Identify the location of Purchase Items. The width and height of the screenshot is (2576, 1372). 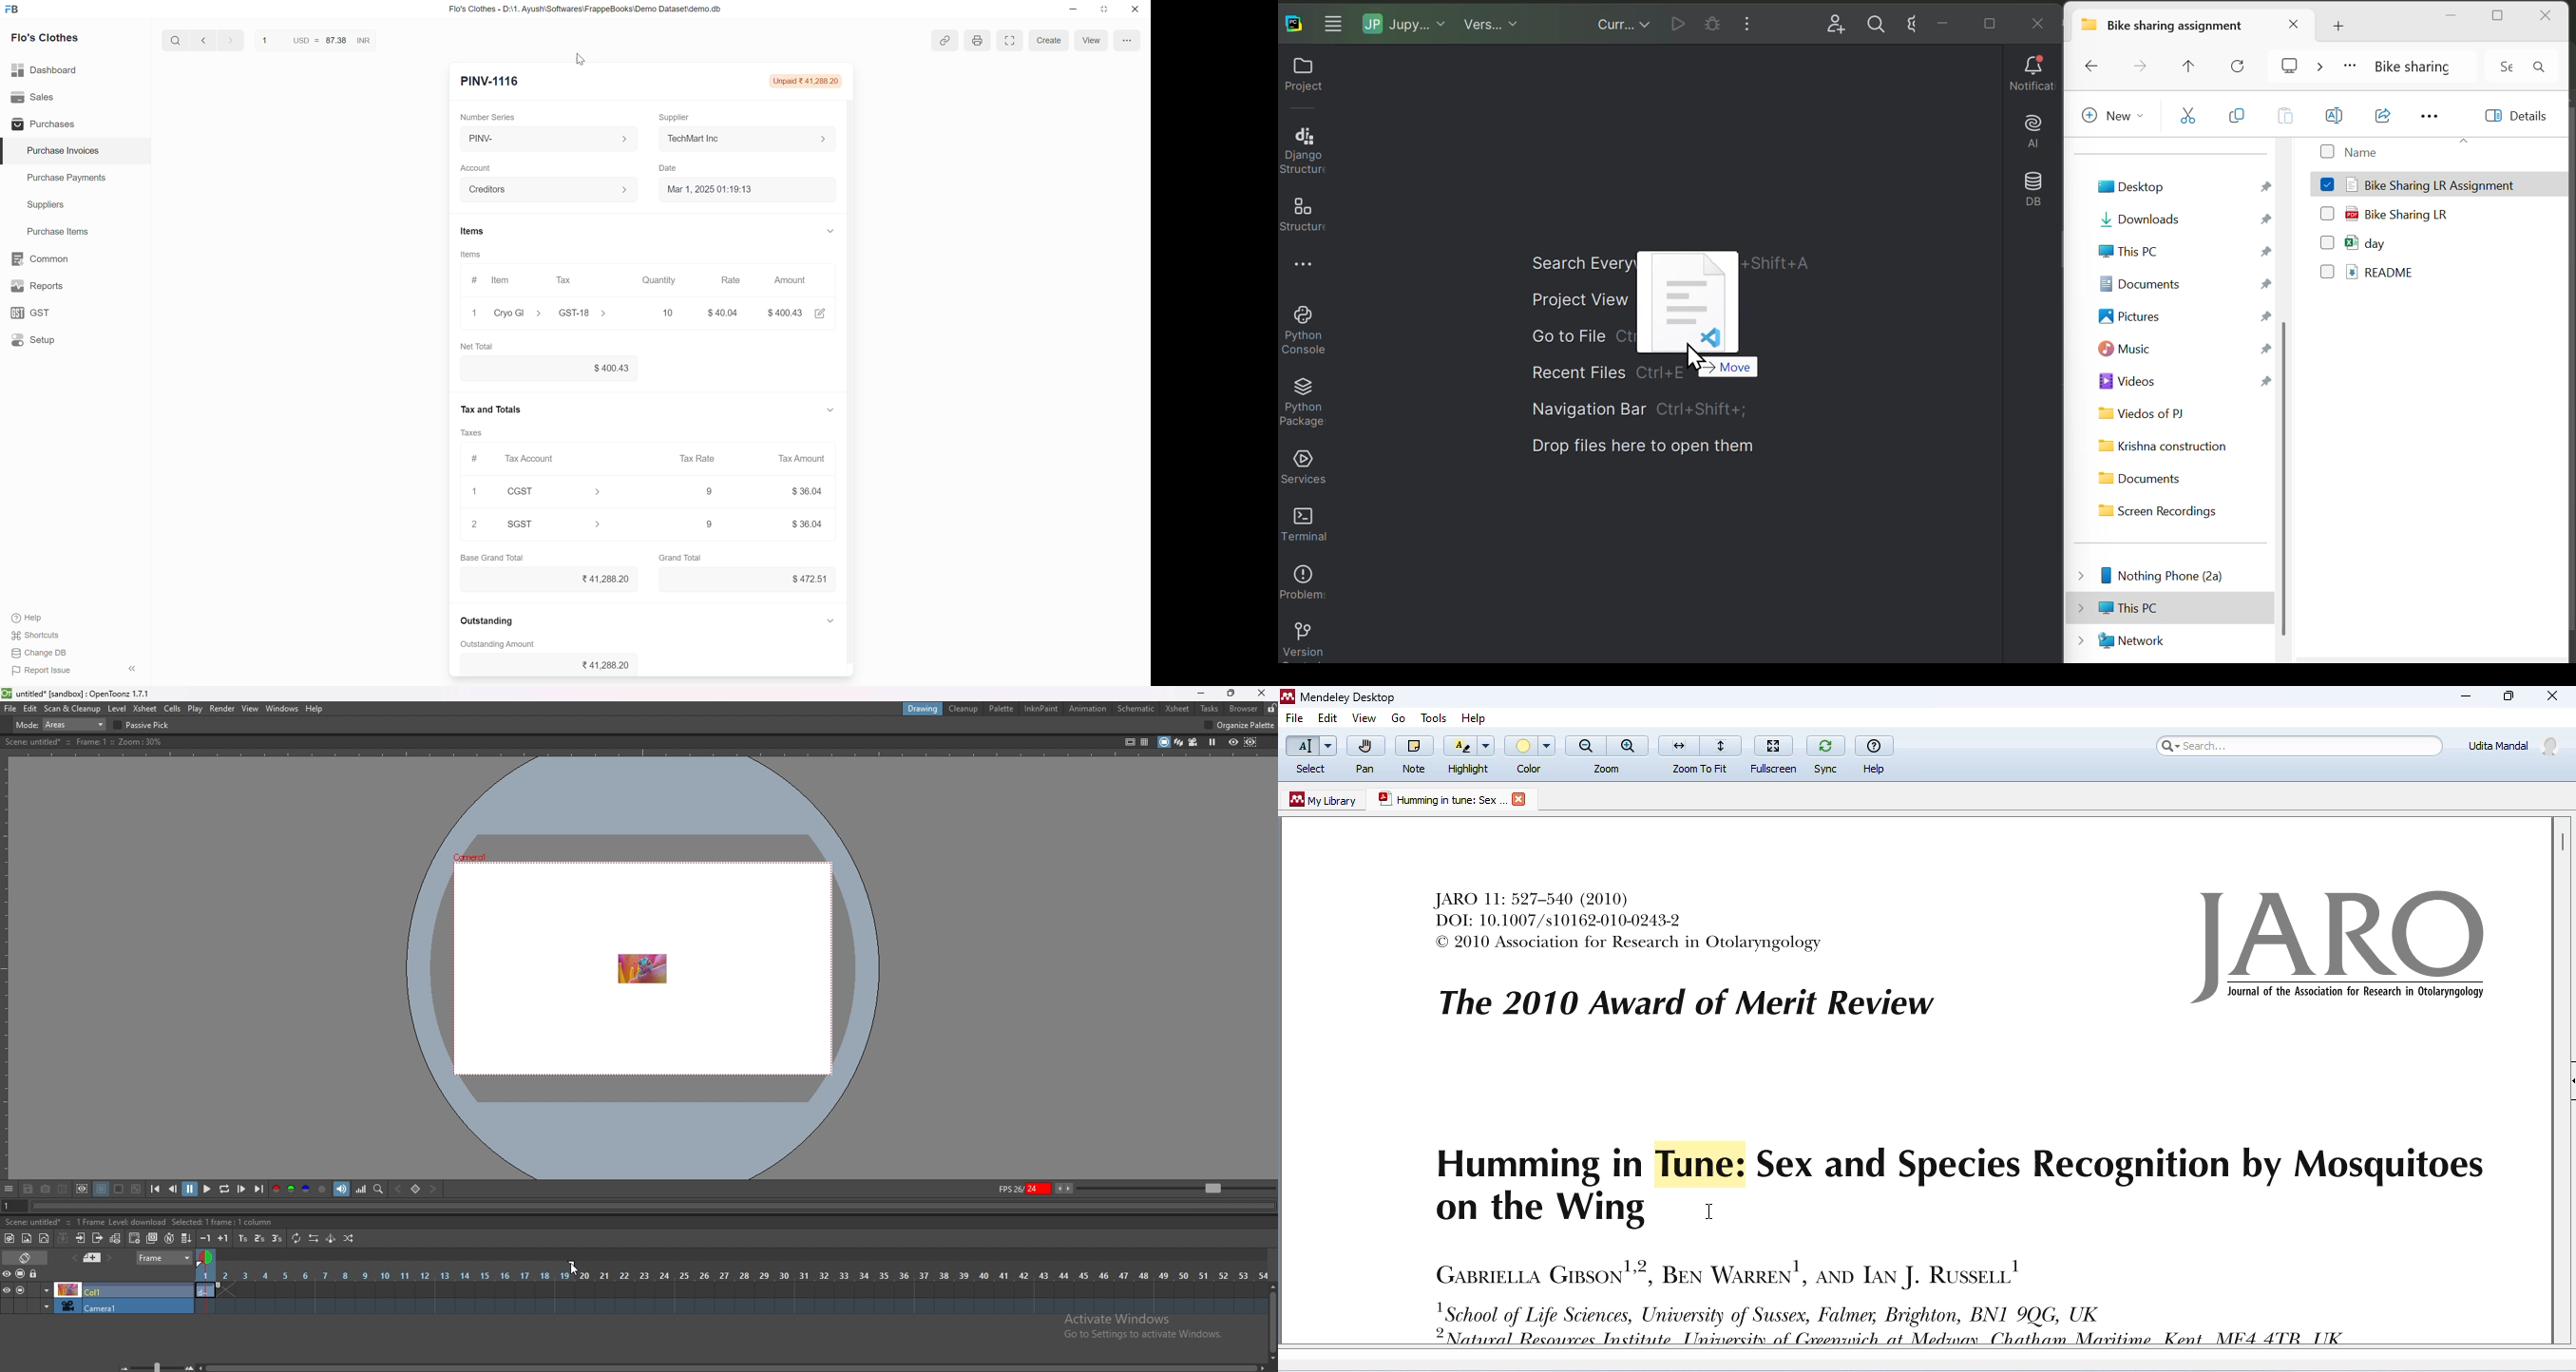
(53, 230).